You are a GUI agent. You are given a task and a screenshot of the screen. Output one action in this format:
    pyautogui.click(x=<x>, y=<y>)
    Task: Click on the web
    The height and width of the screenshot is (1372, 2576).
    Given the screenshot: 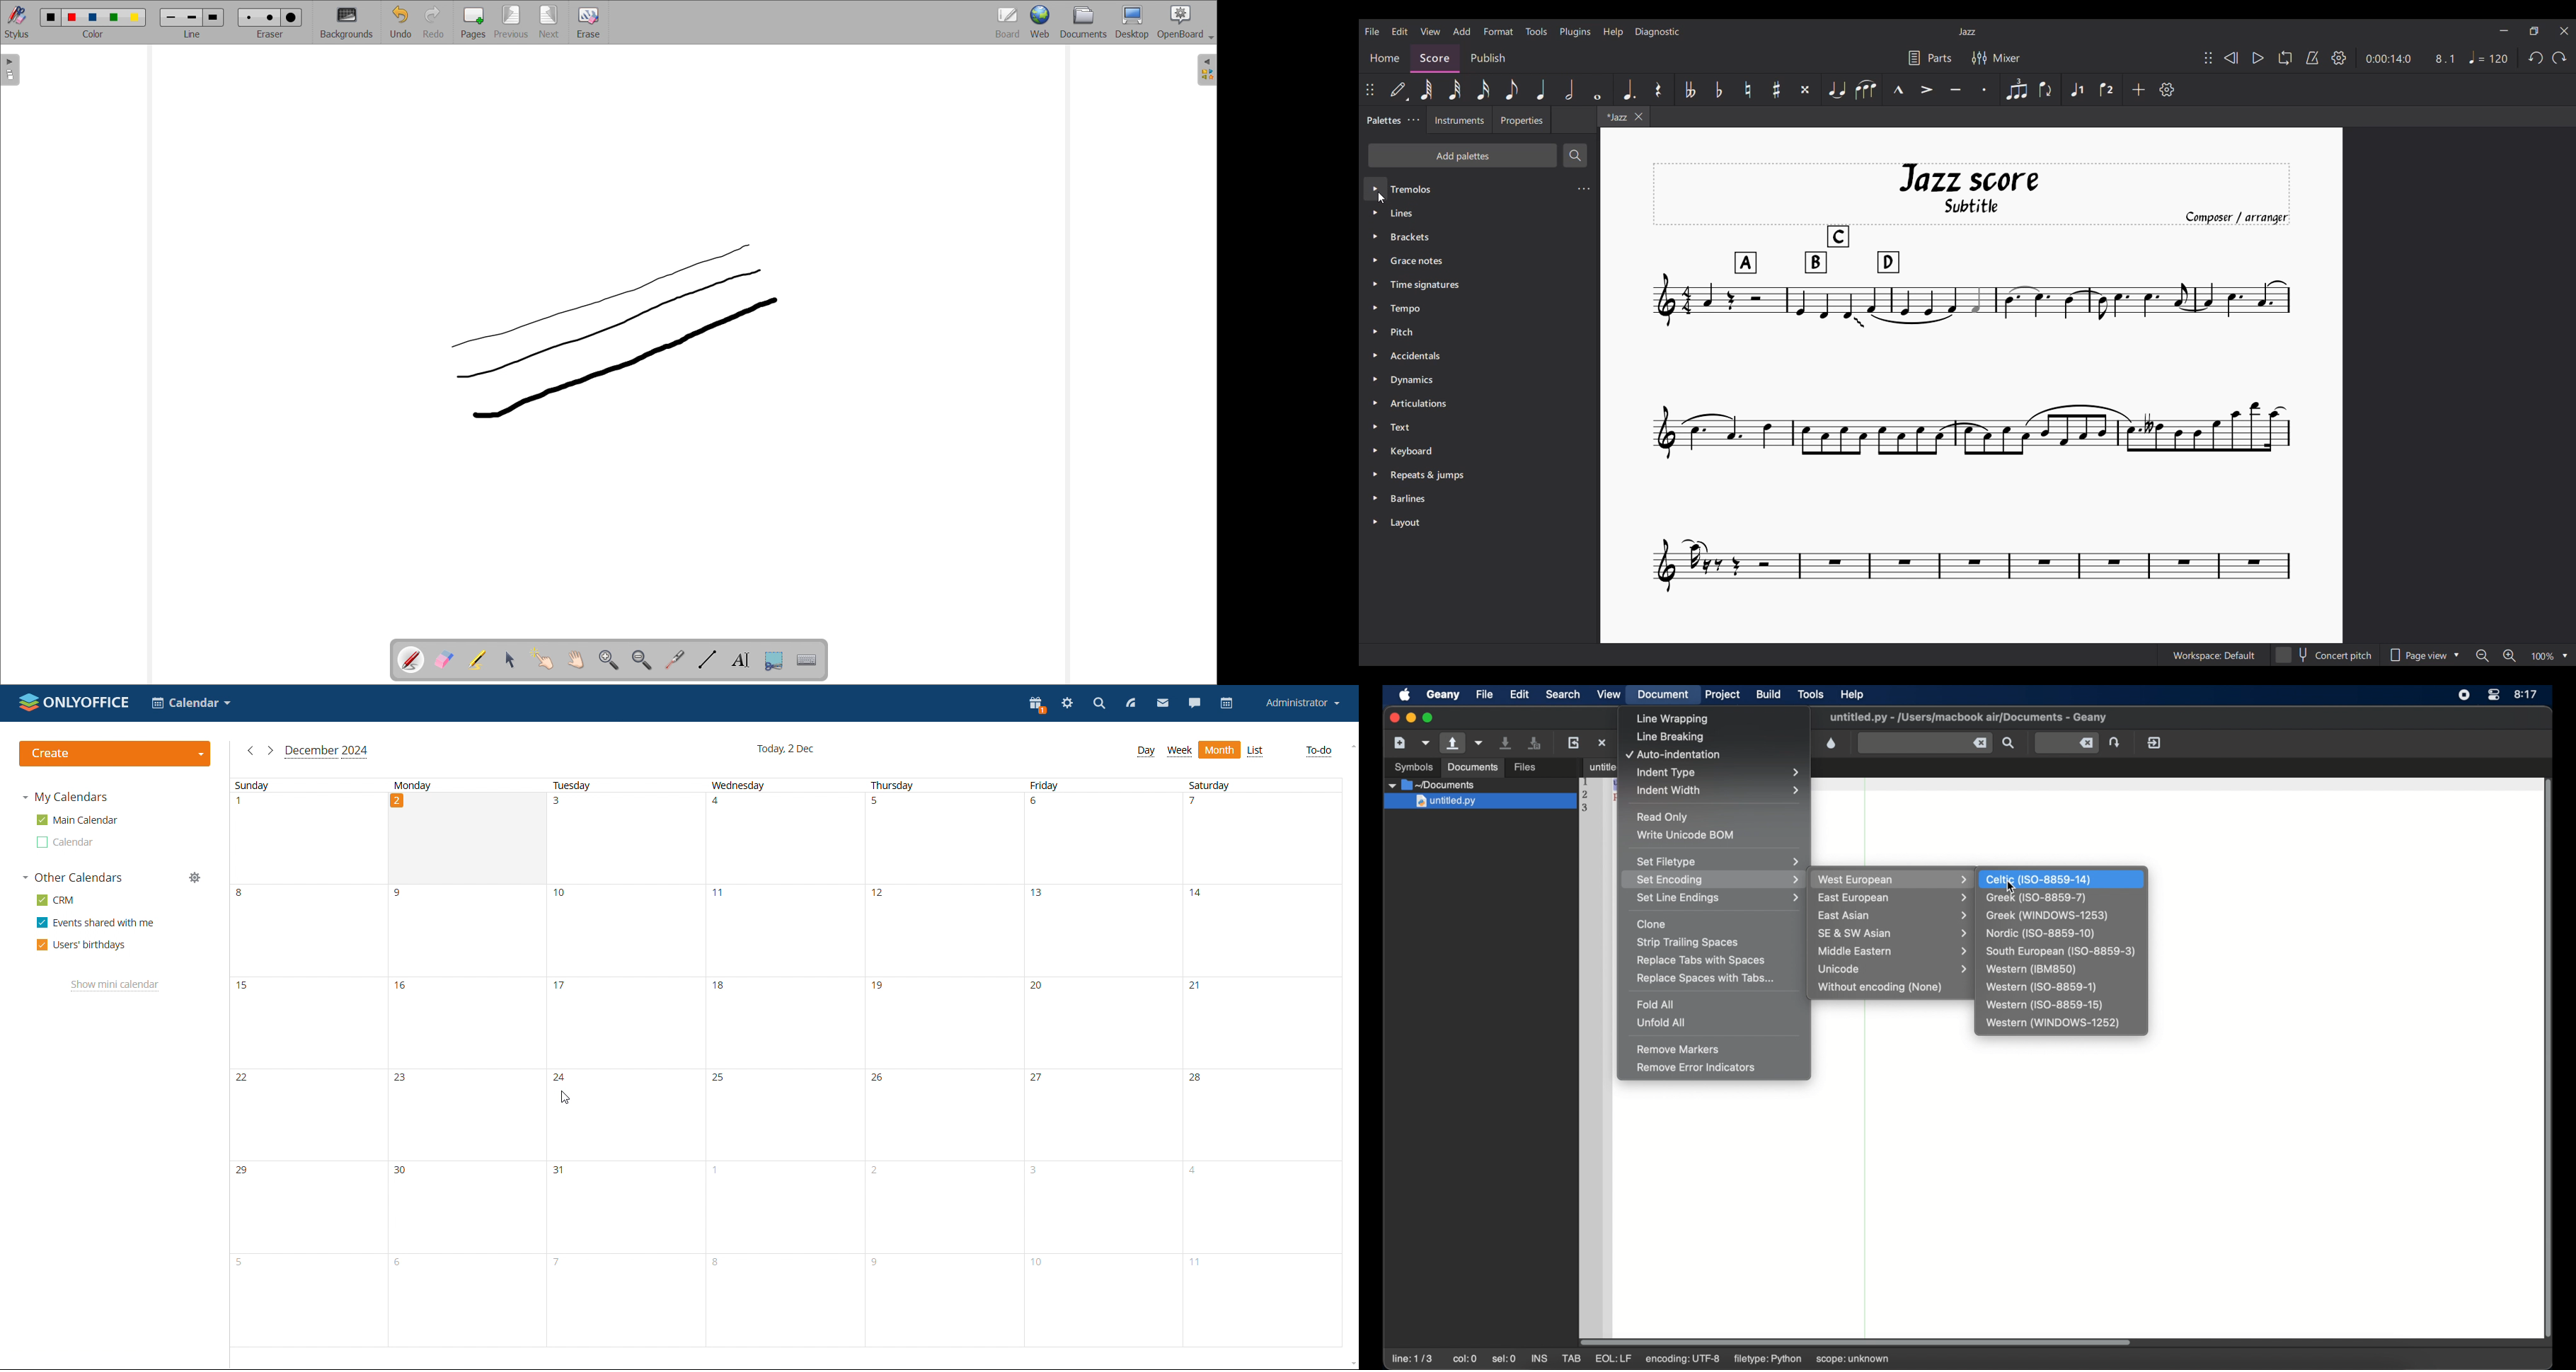 What is the action you would take?
    pyautogui.click(x=1040, y=22)
    